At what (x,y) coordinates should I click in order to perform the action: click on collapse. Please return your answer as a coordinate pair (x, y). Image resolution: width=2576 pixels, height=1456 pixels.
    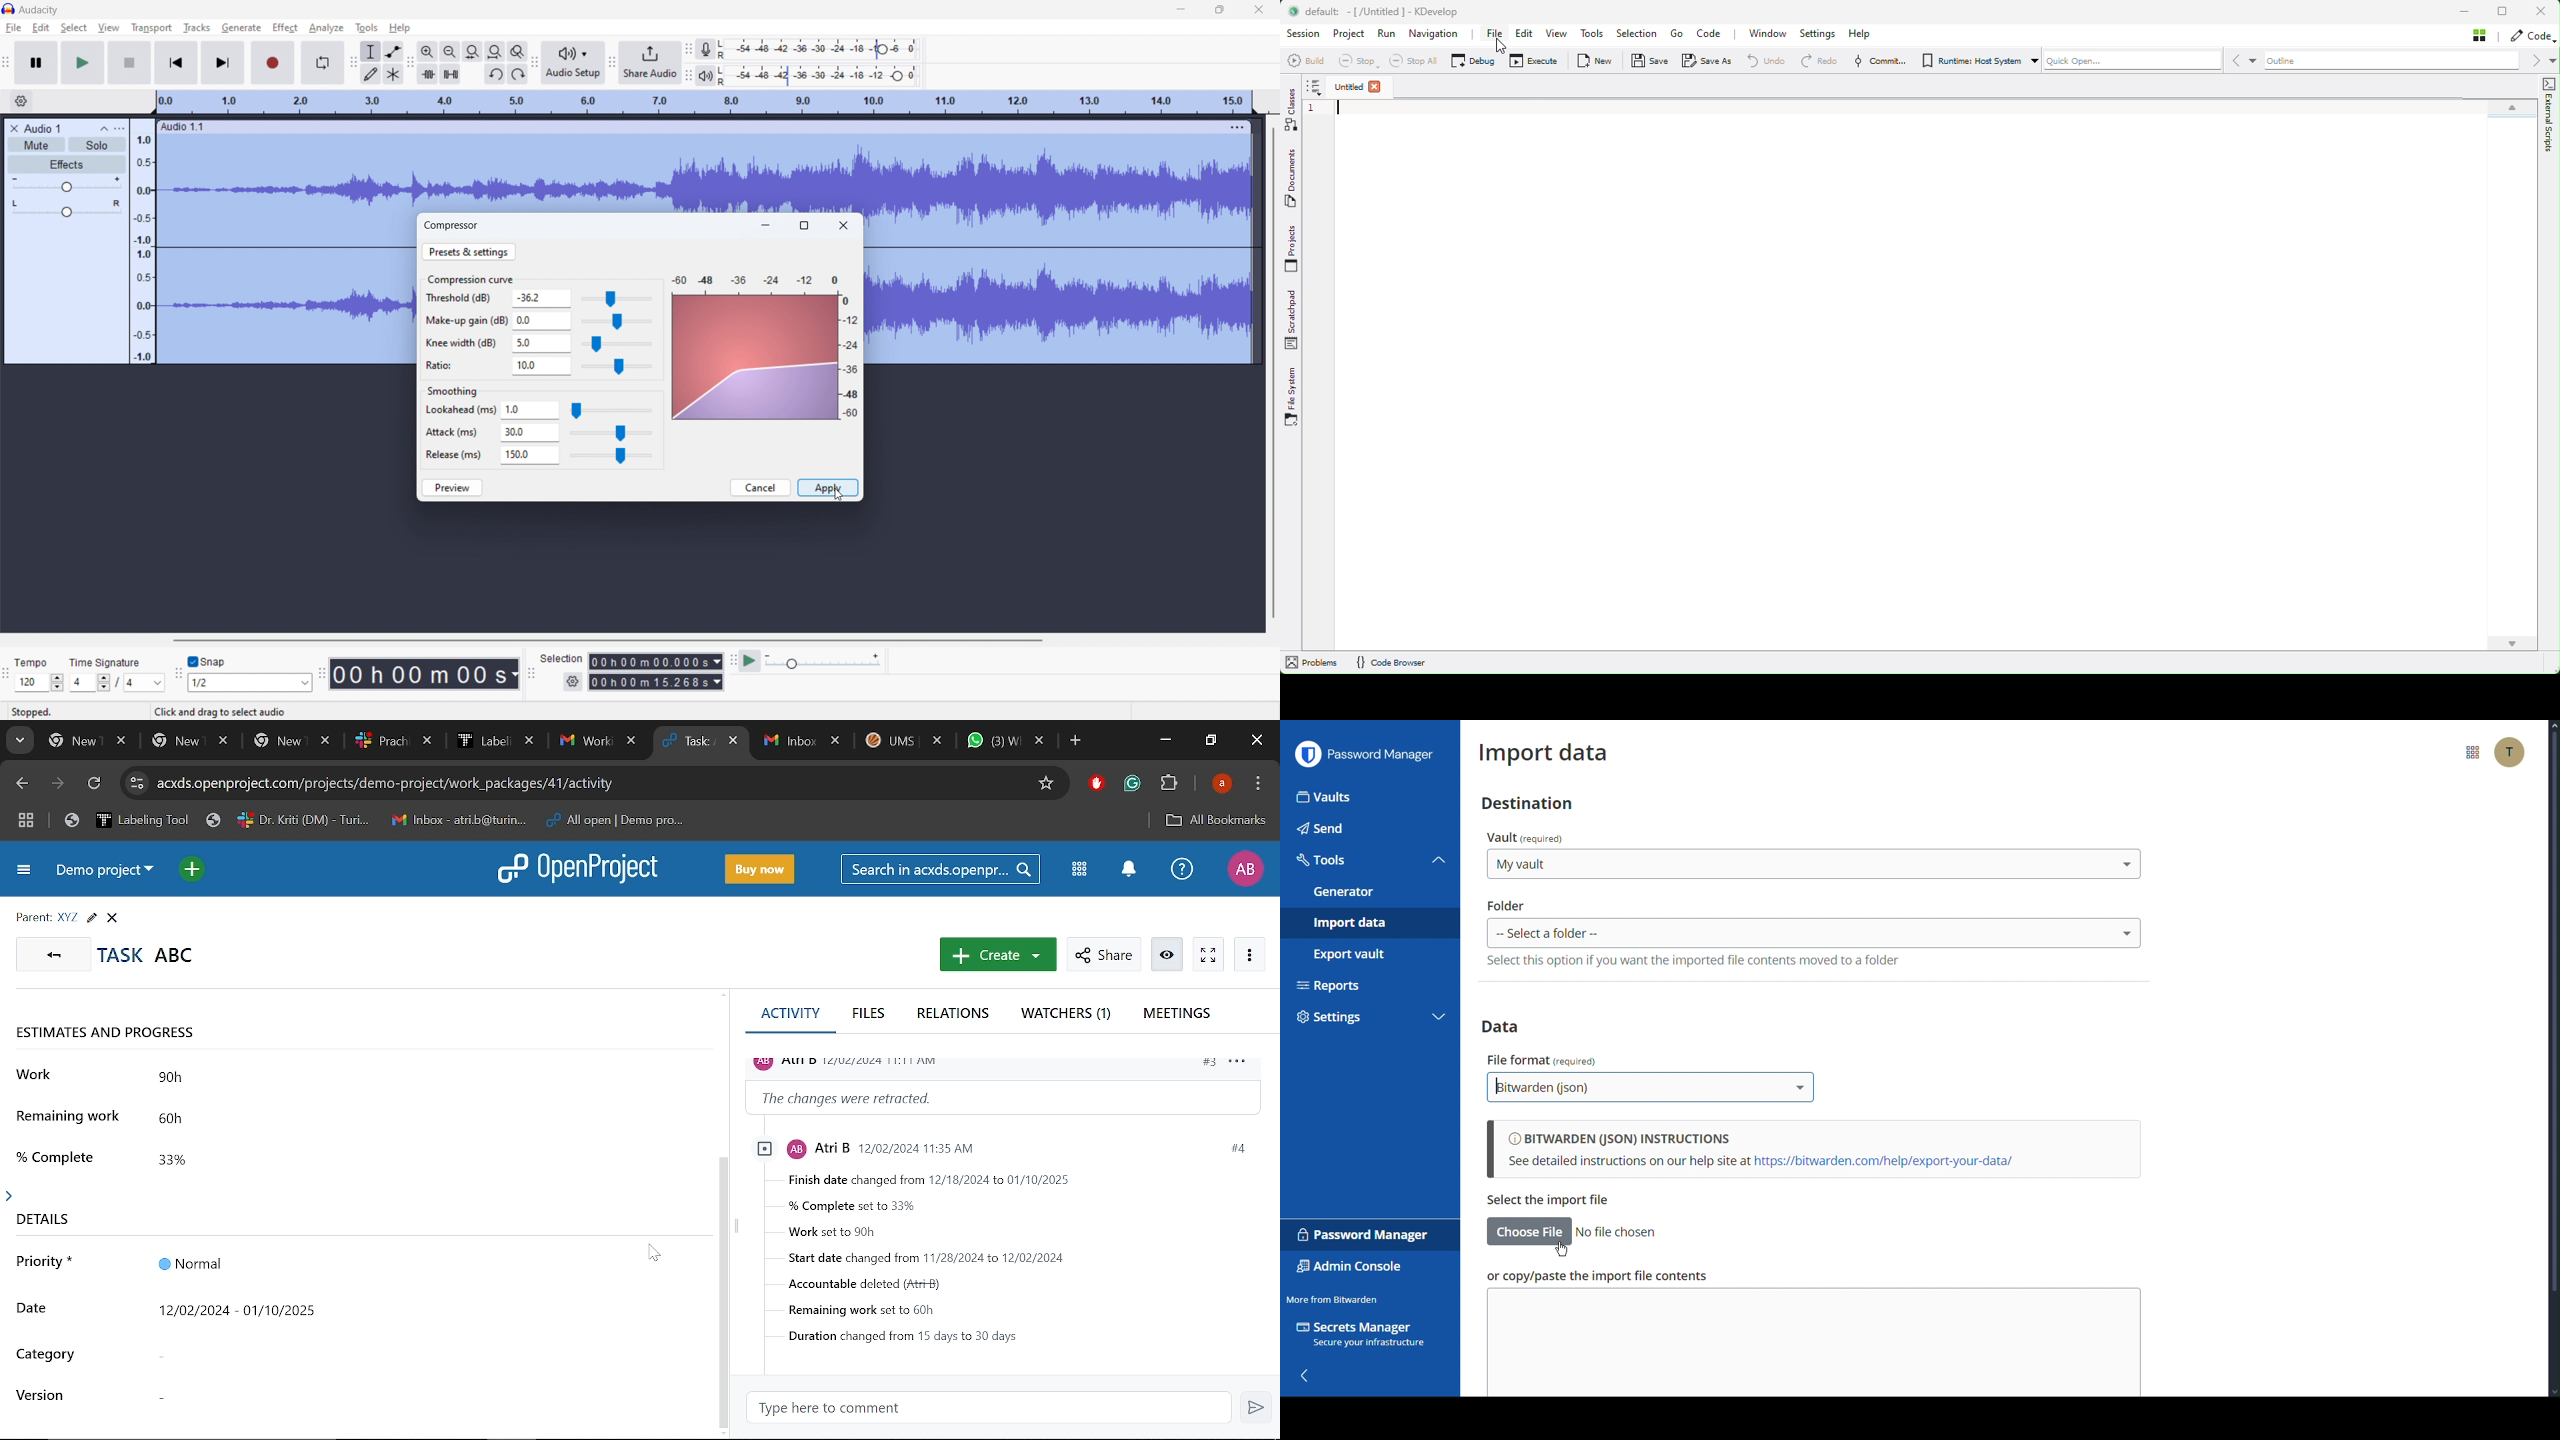
    Looking at the image, I should click on (102, 128).